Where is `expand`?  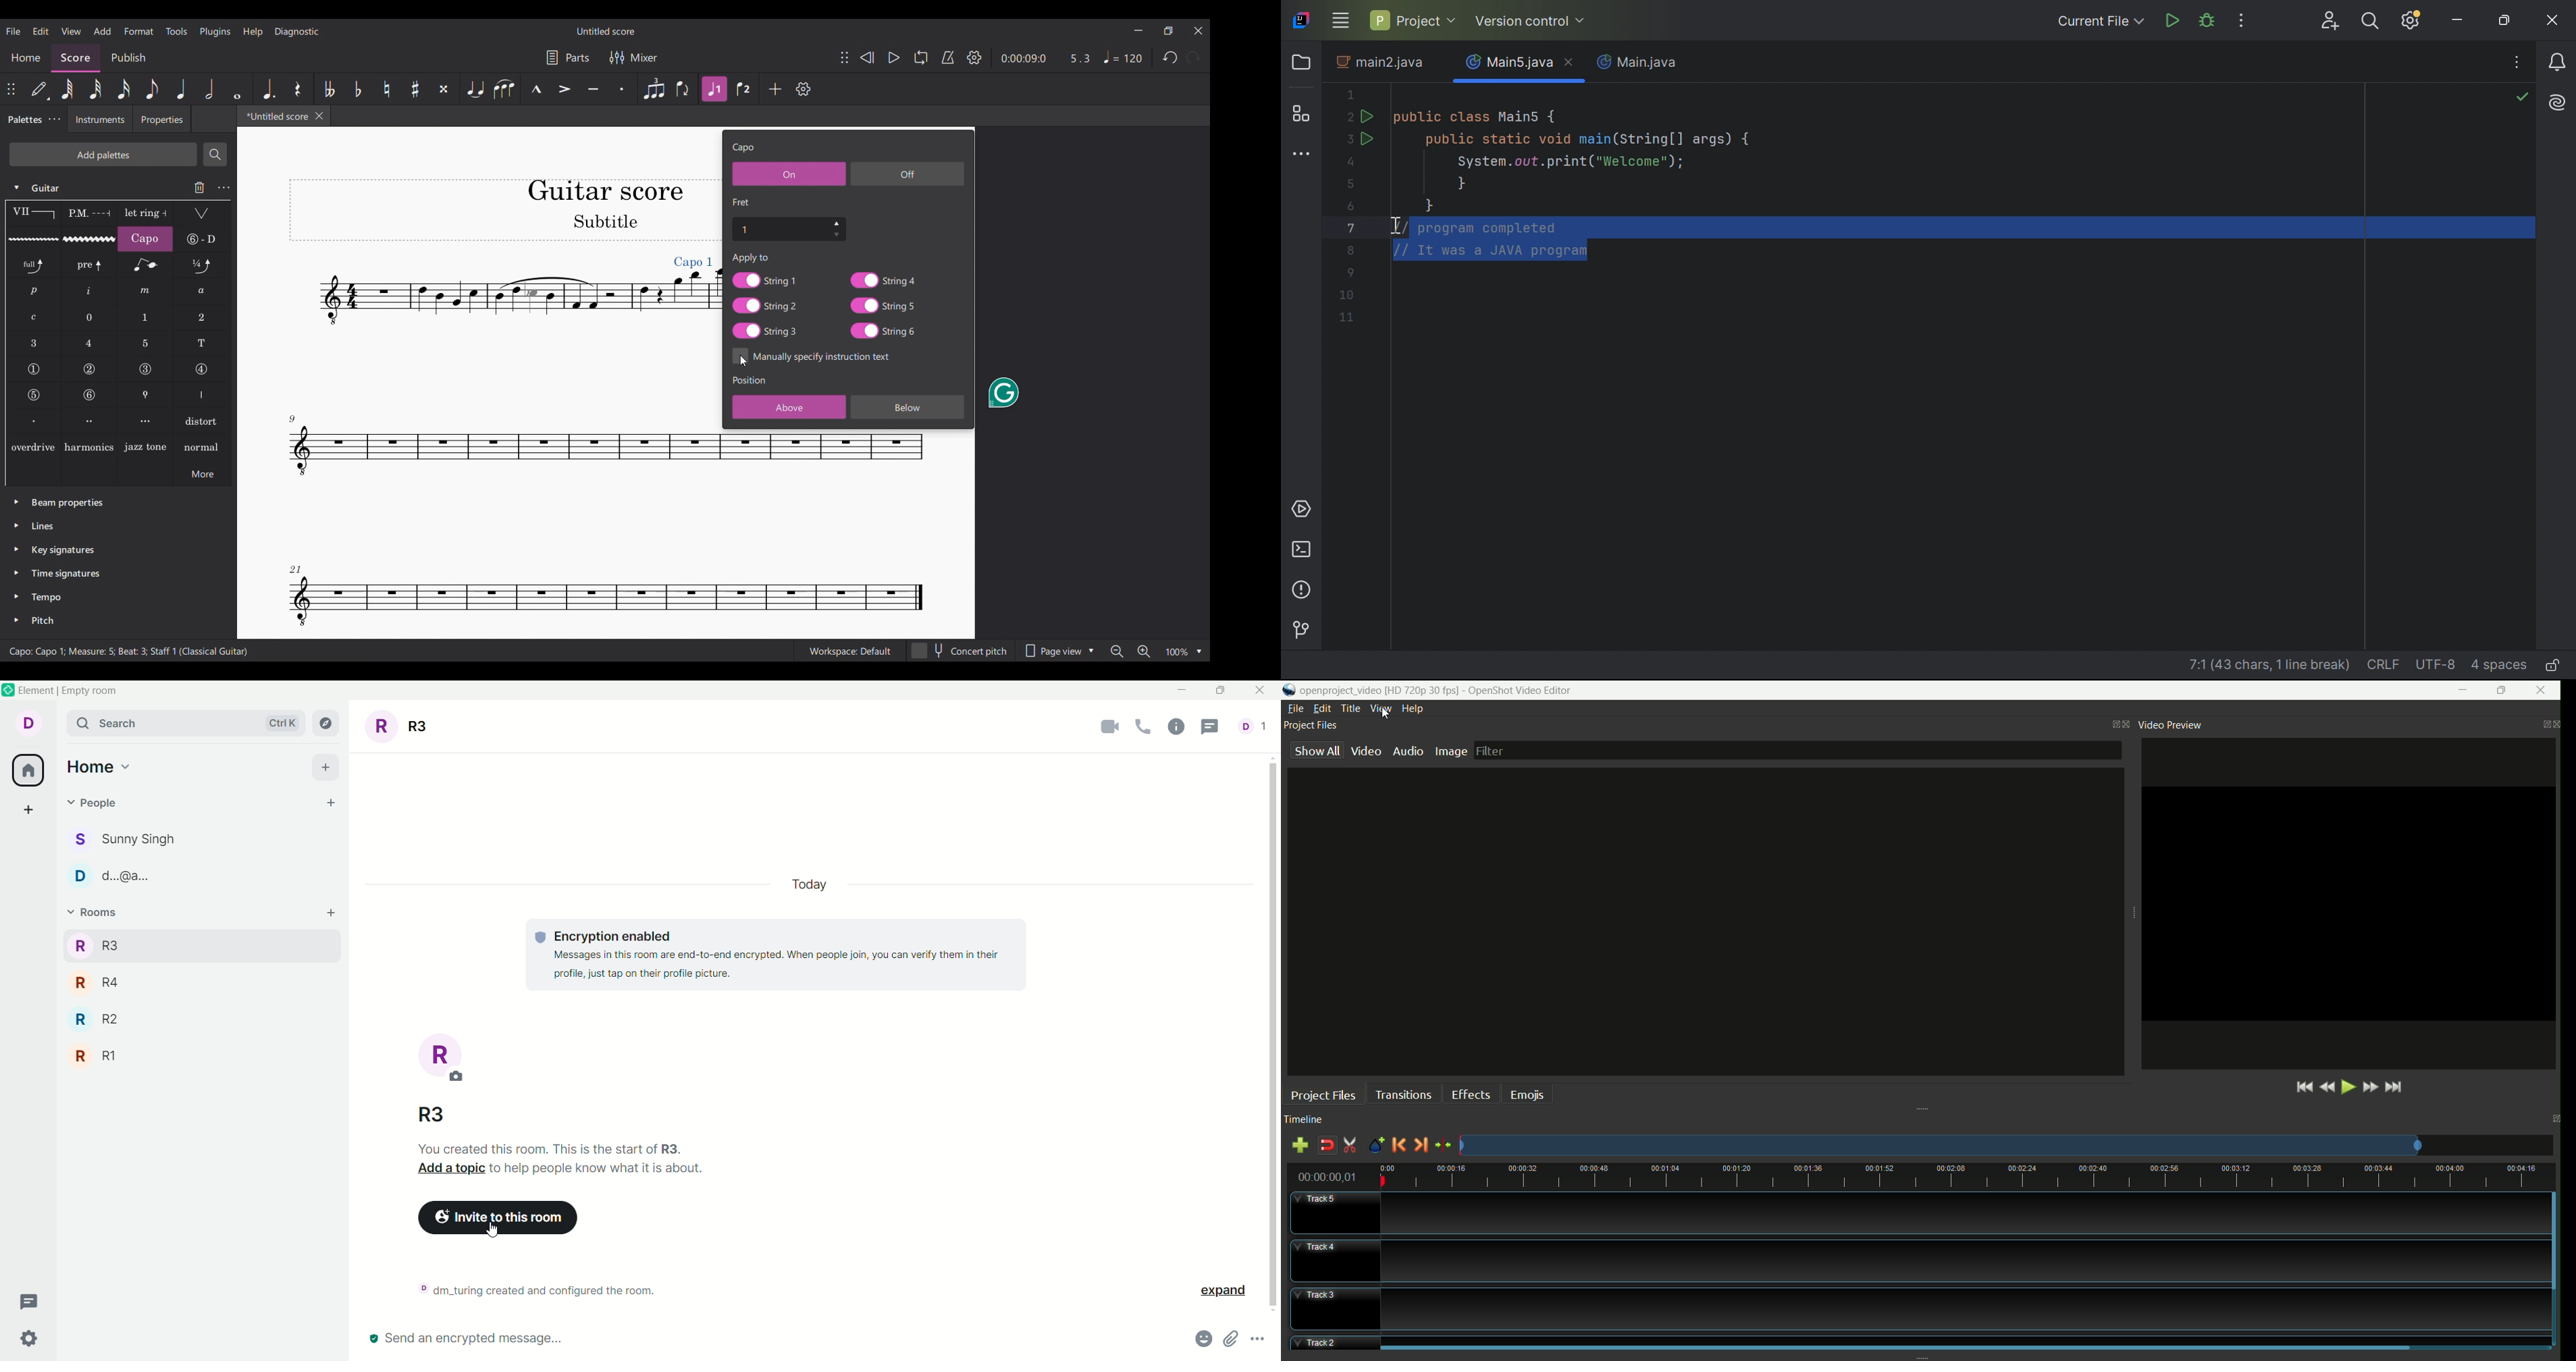 expand is located at coordinates (1218, 1293).